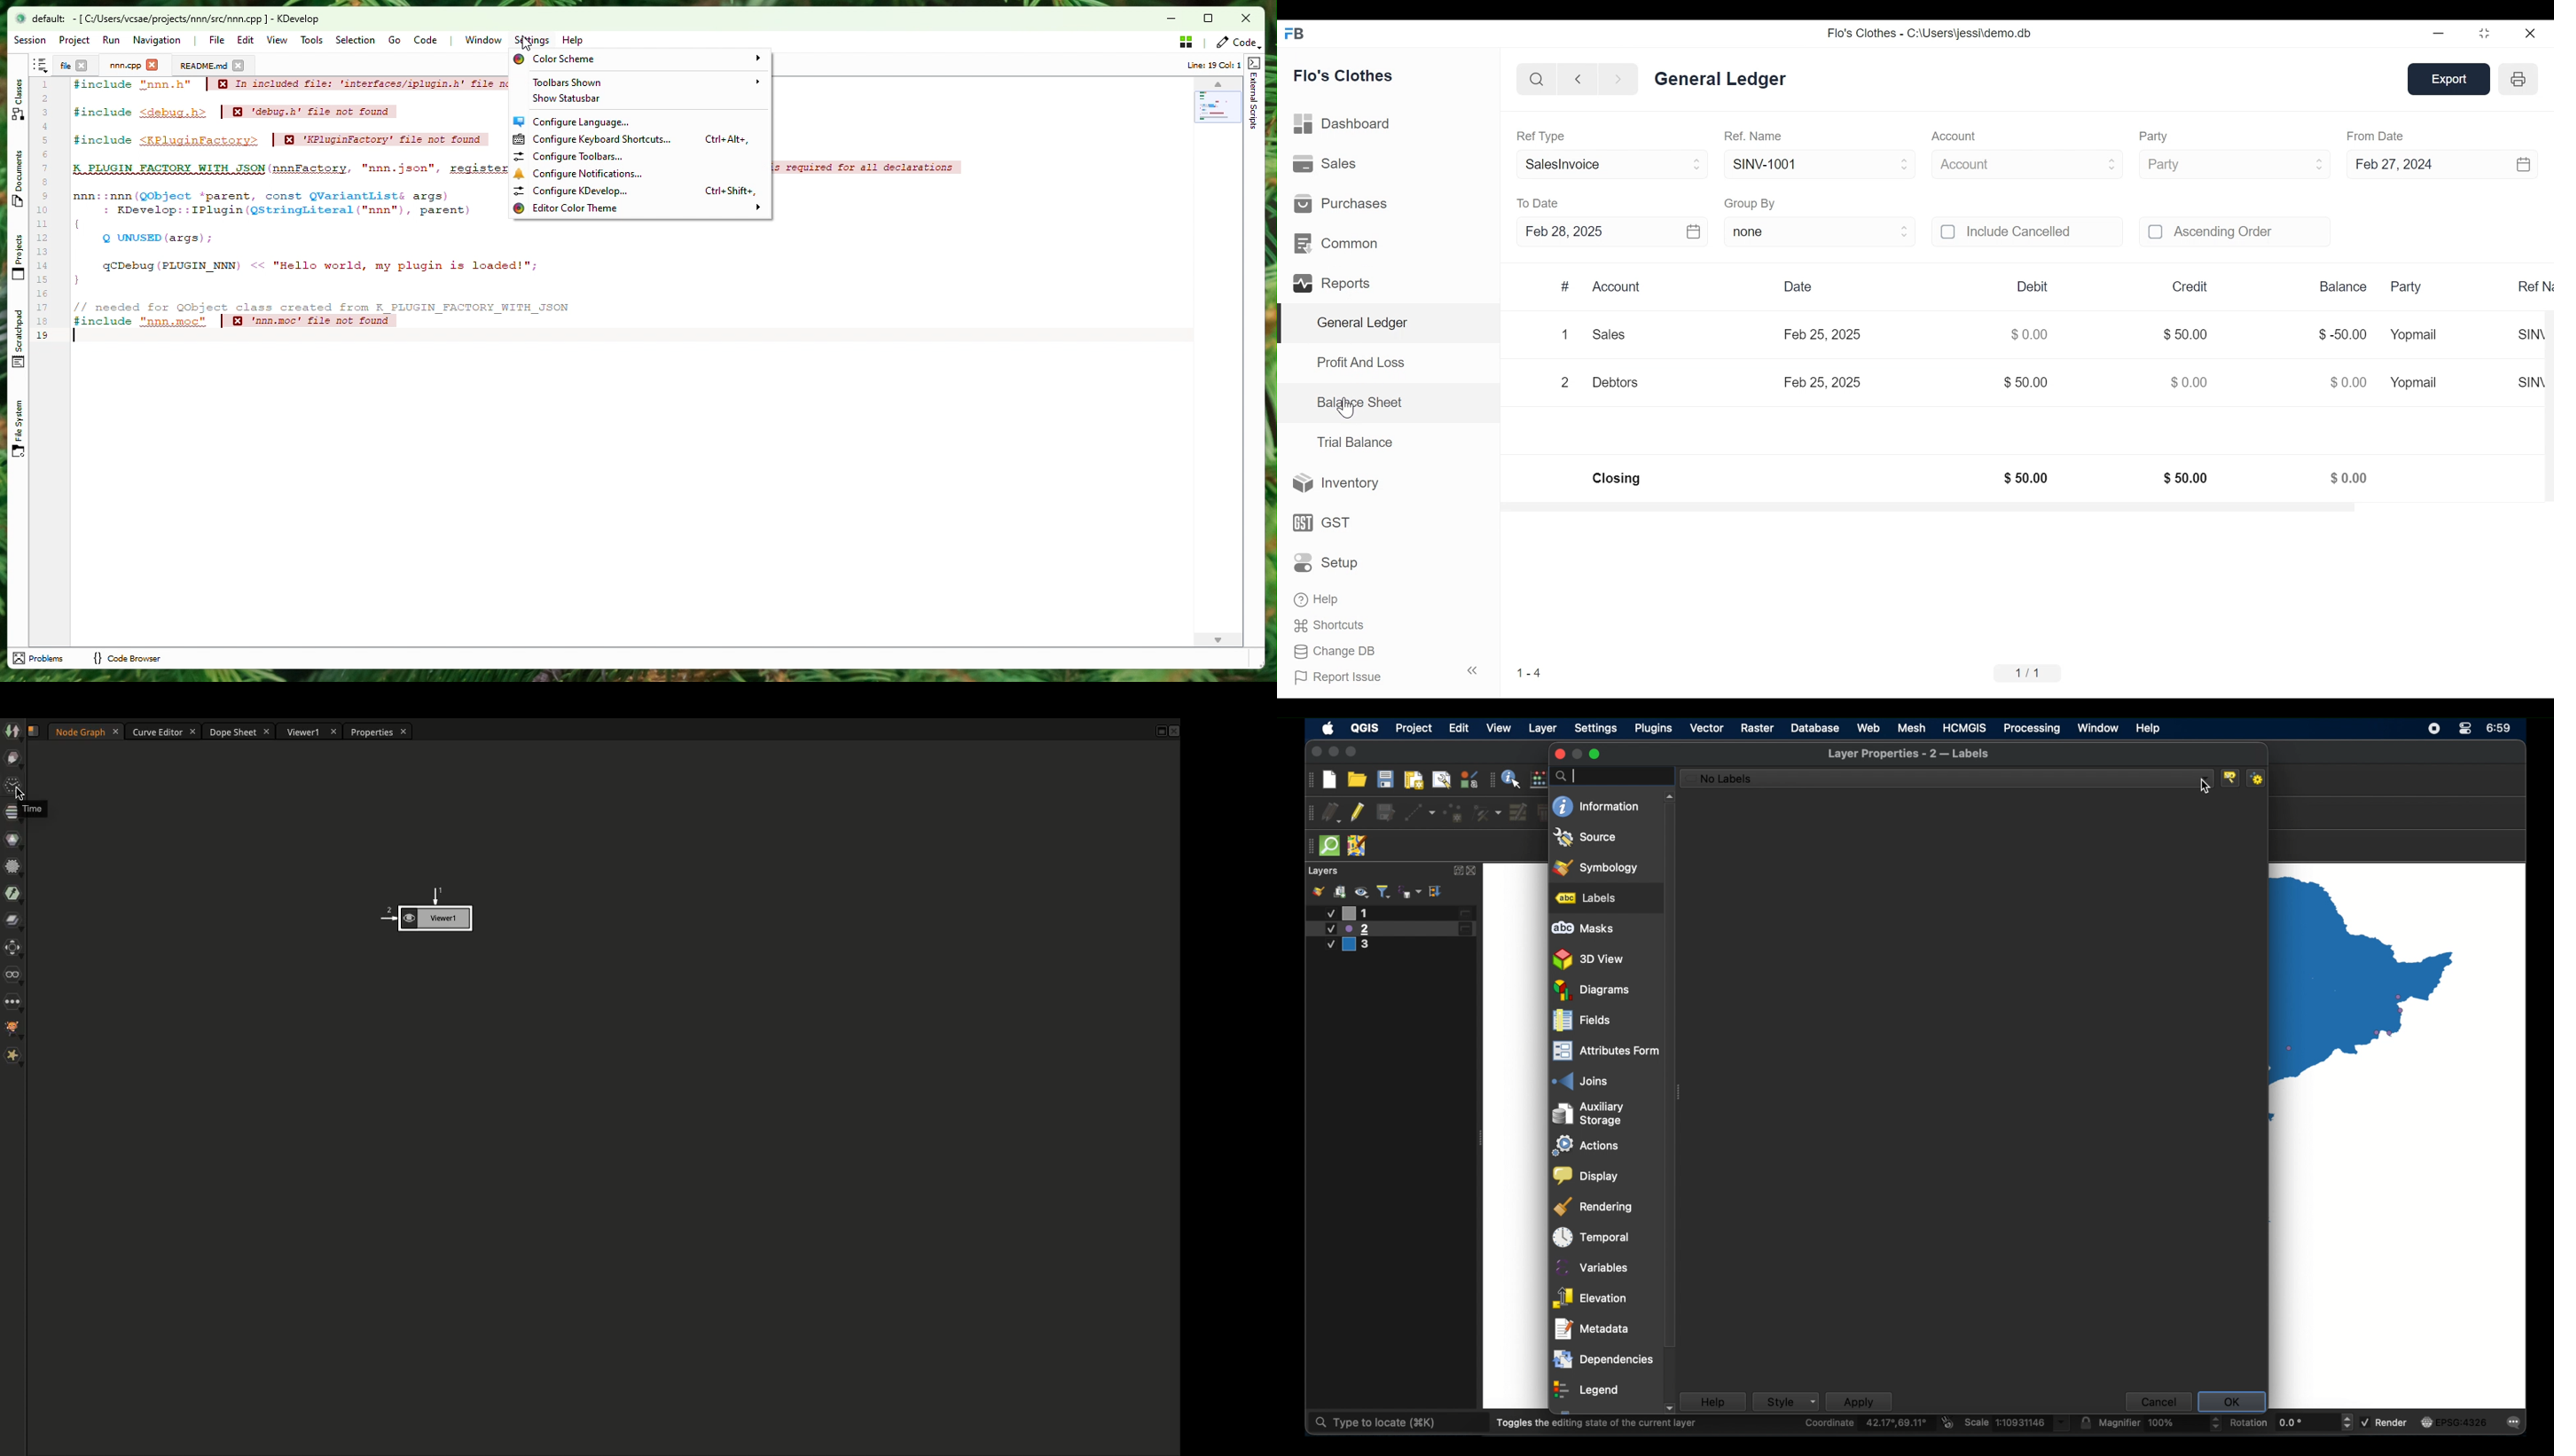  Describe the element at coordinates (1578, 1081) in the screenshot. I see `joins` at that location.